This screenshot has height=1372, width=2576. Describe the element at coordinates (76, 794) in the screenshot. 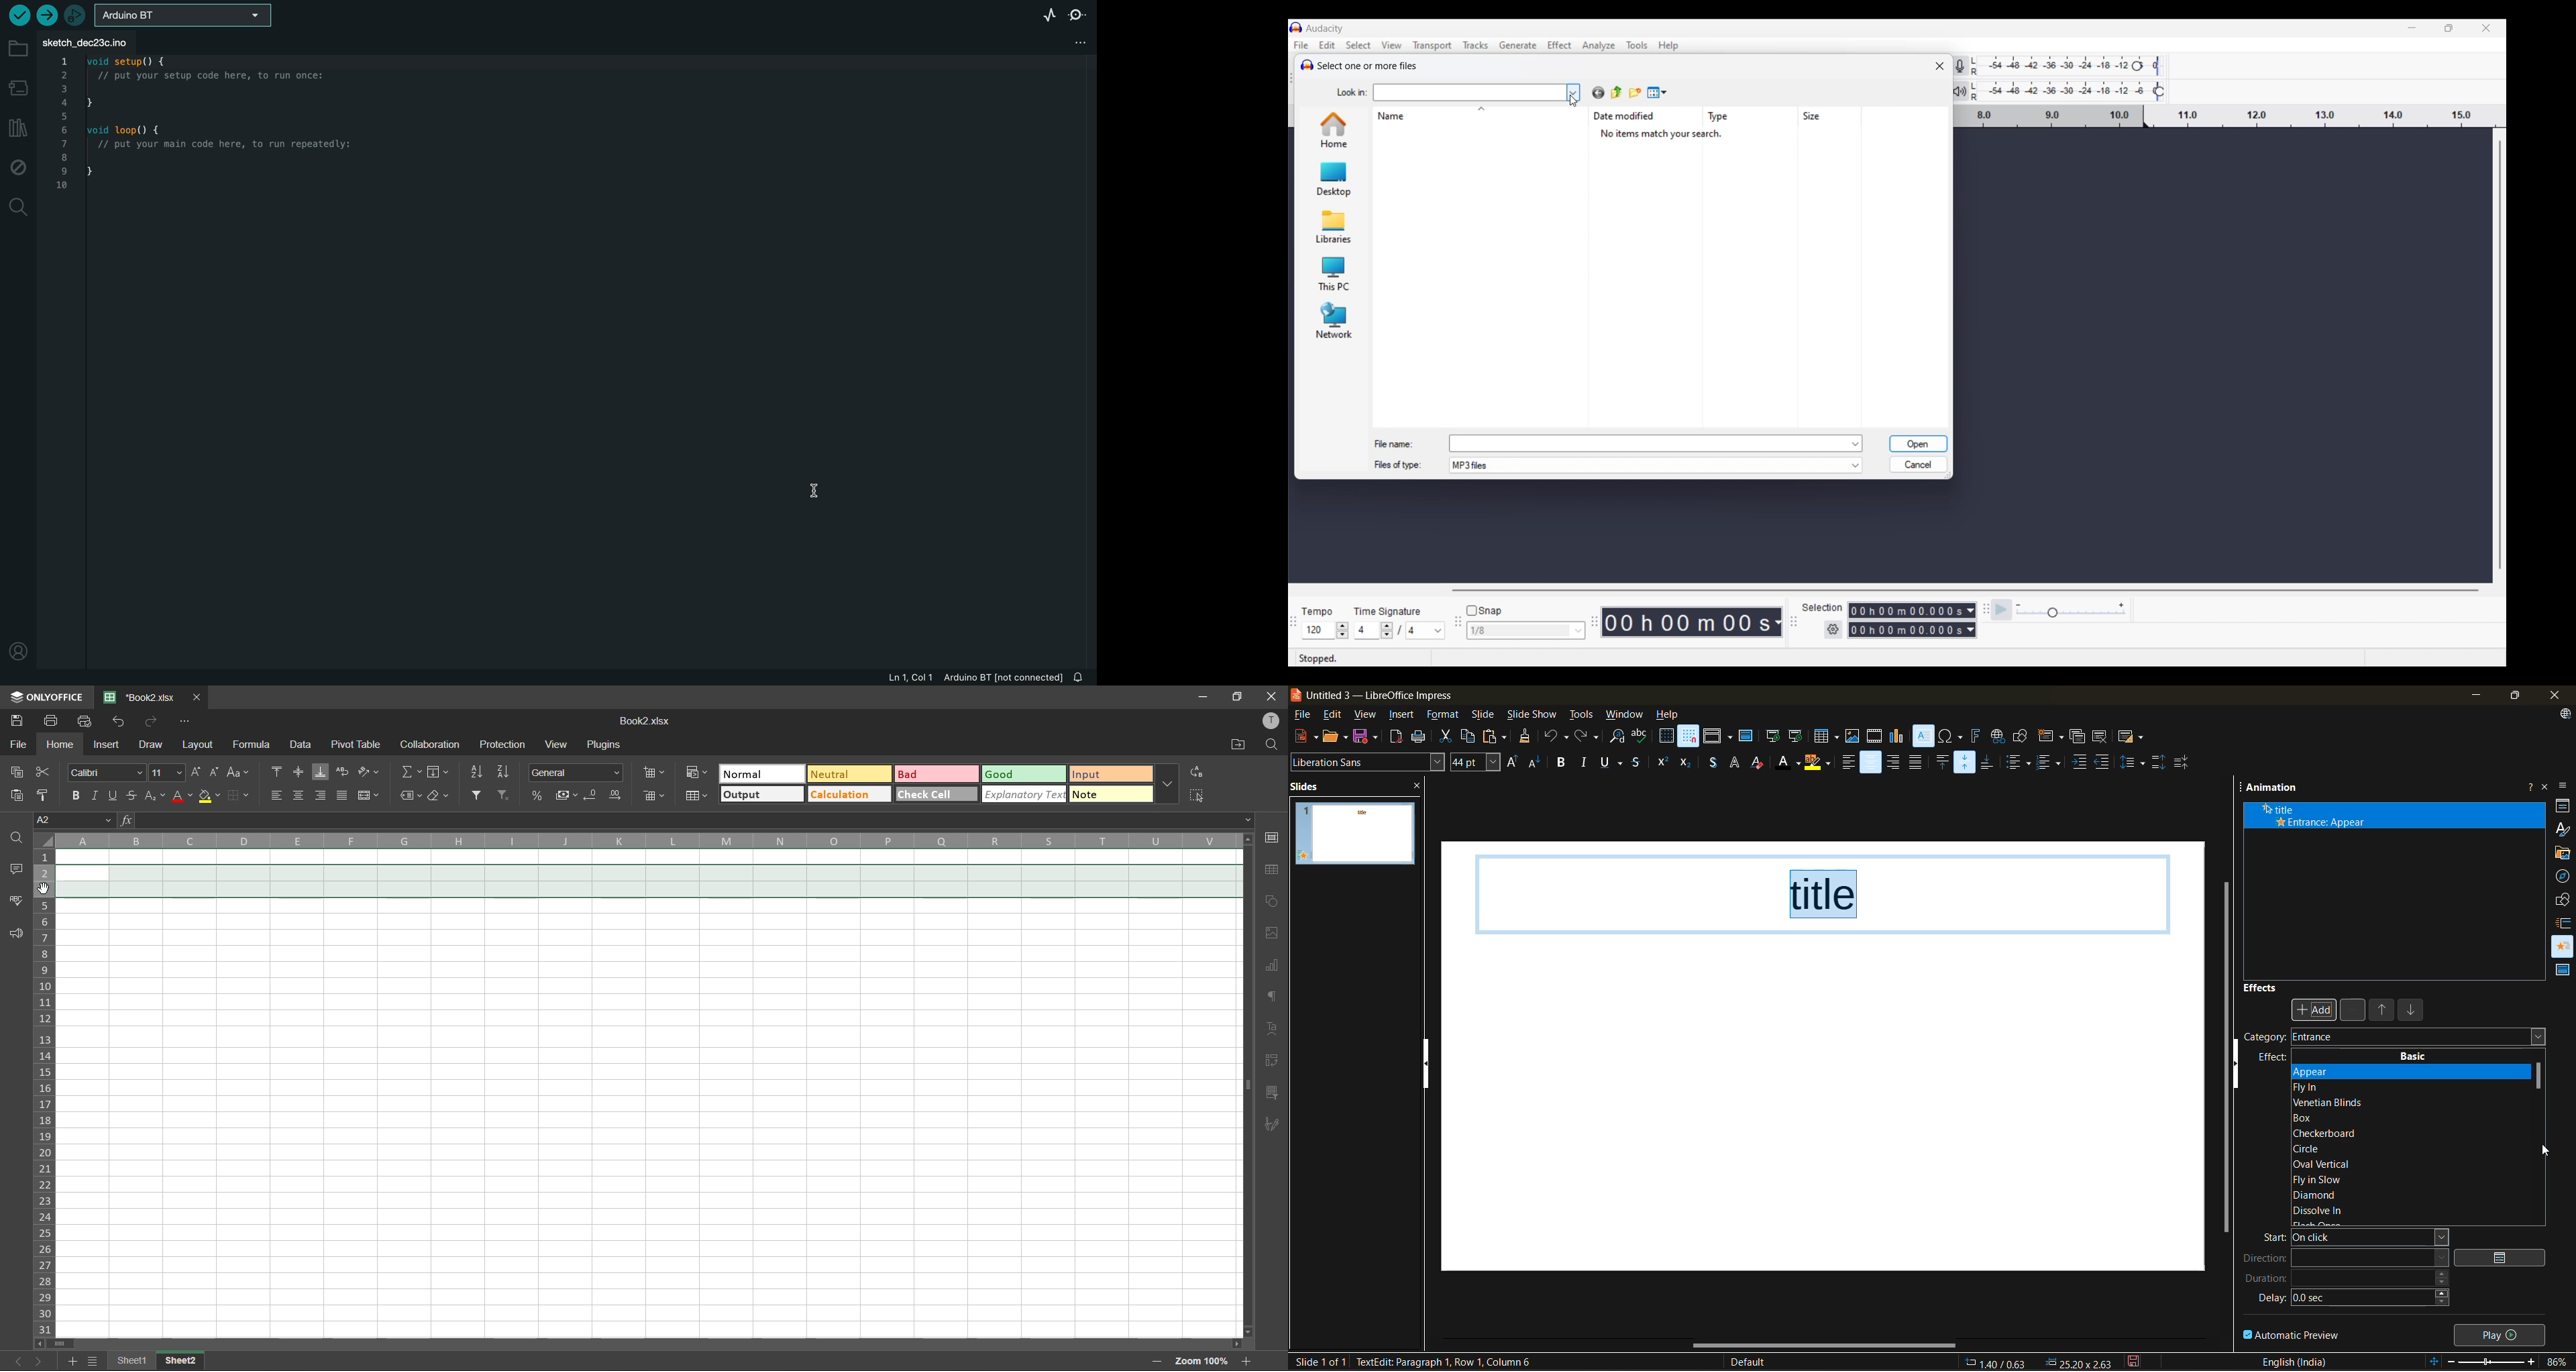

I see `bold` at that location.